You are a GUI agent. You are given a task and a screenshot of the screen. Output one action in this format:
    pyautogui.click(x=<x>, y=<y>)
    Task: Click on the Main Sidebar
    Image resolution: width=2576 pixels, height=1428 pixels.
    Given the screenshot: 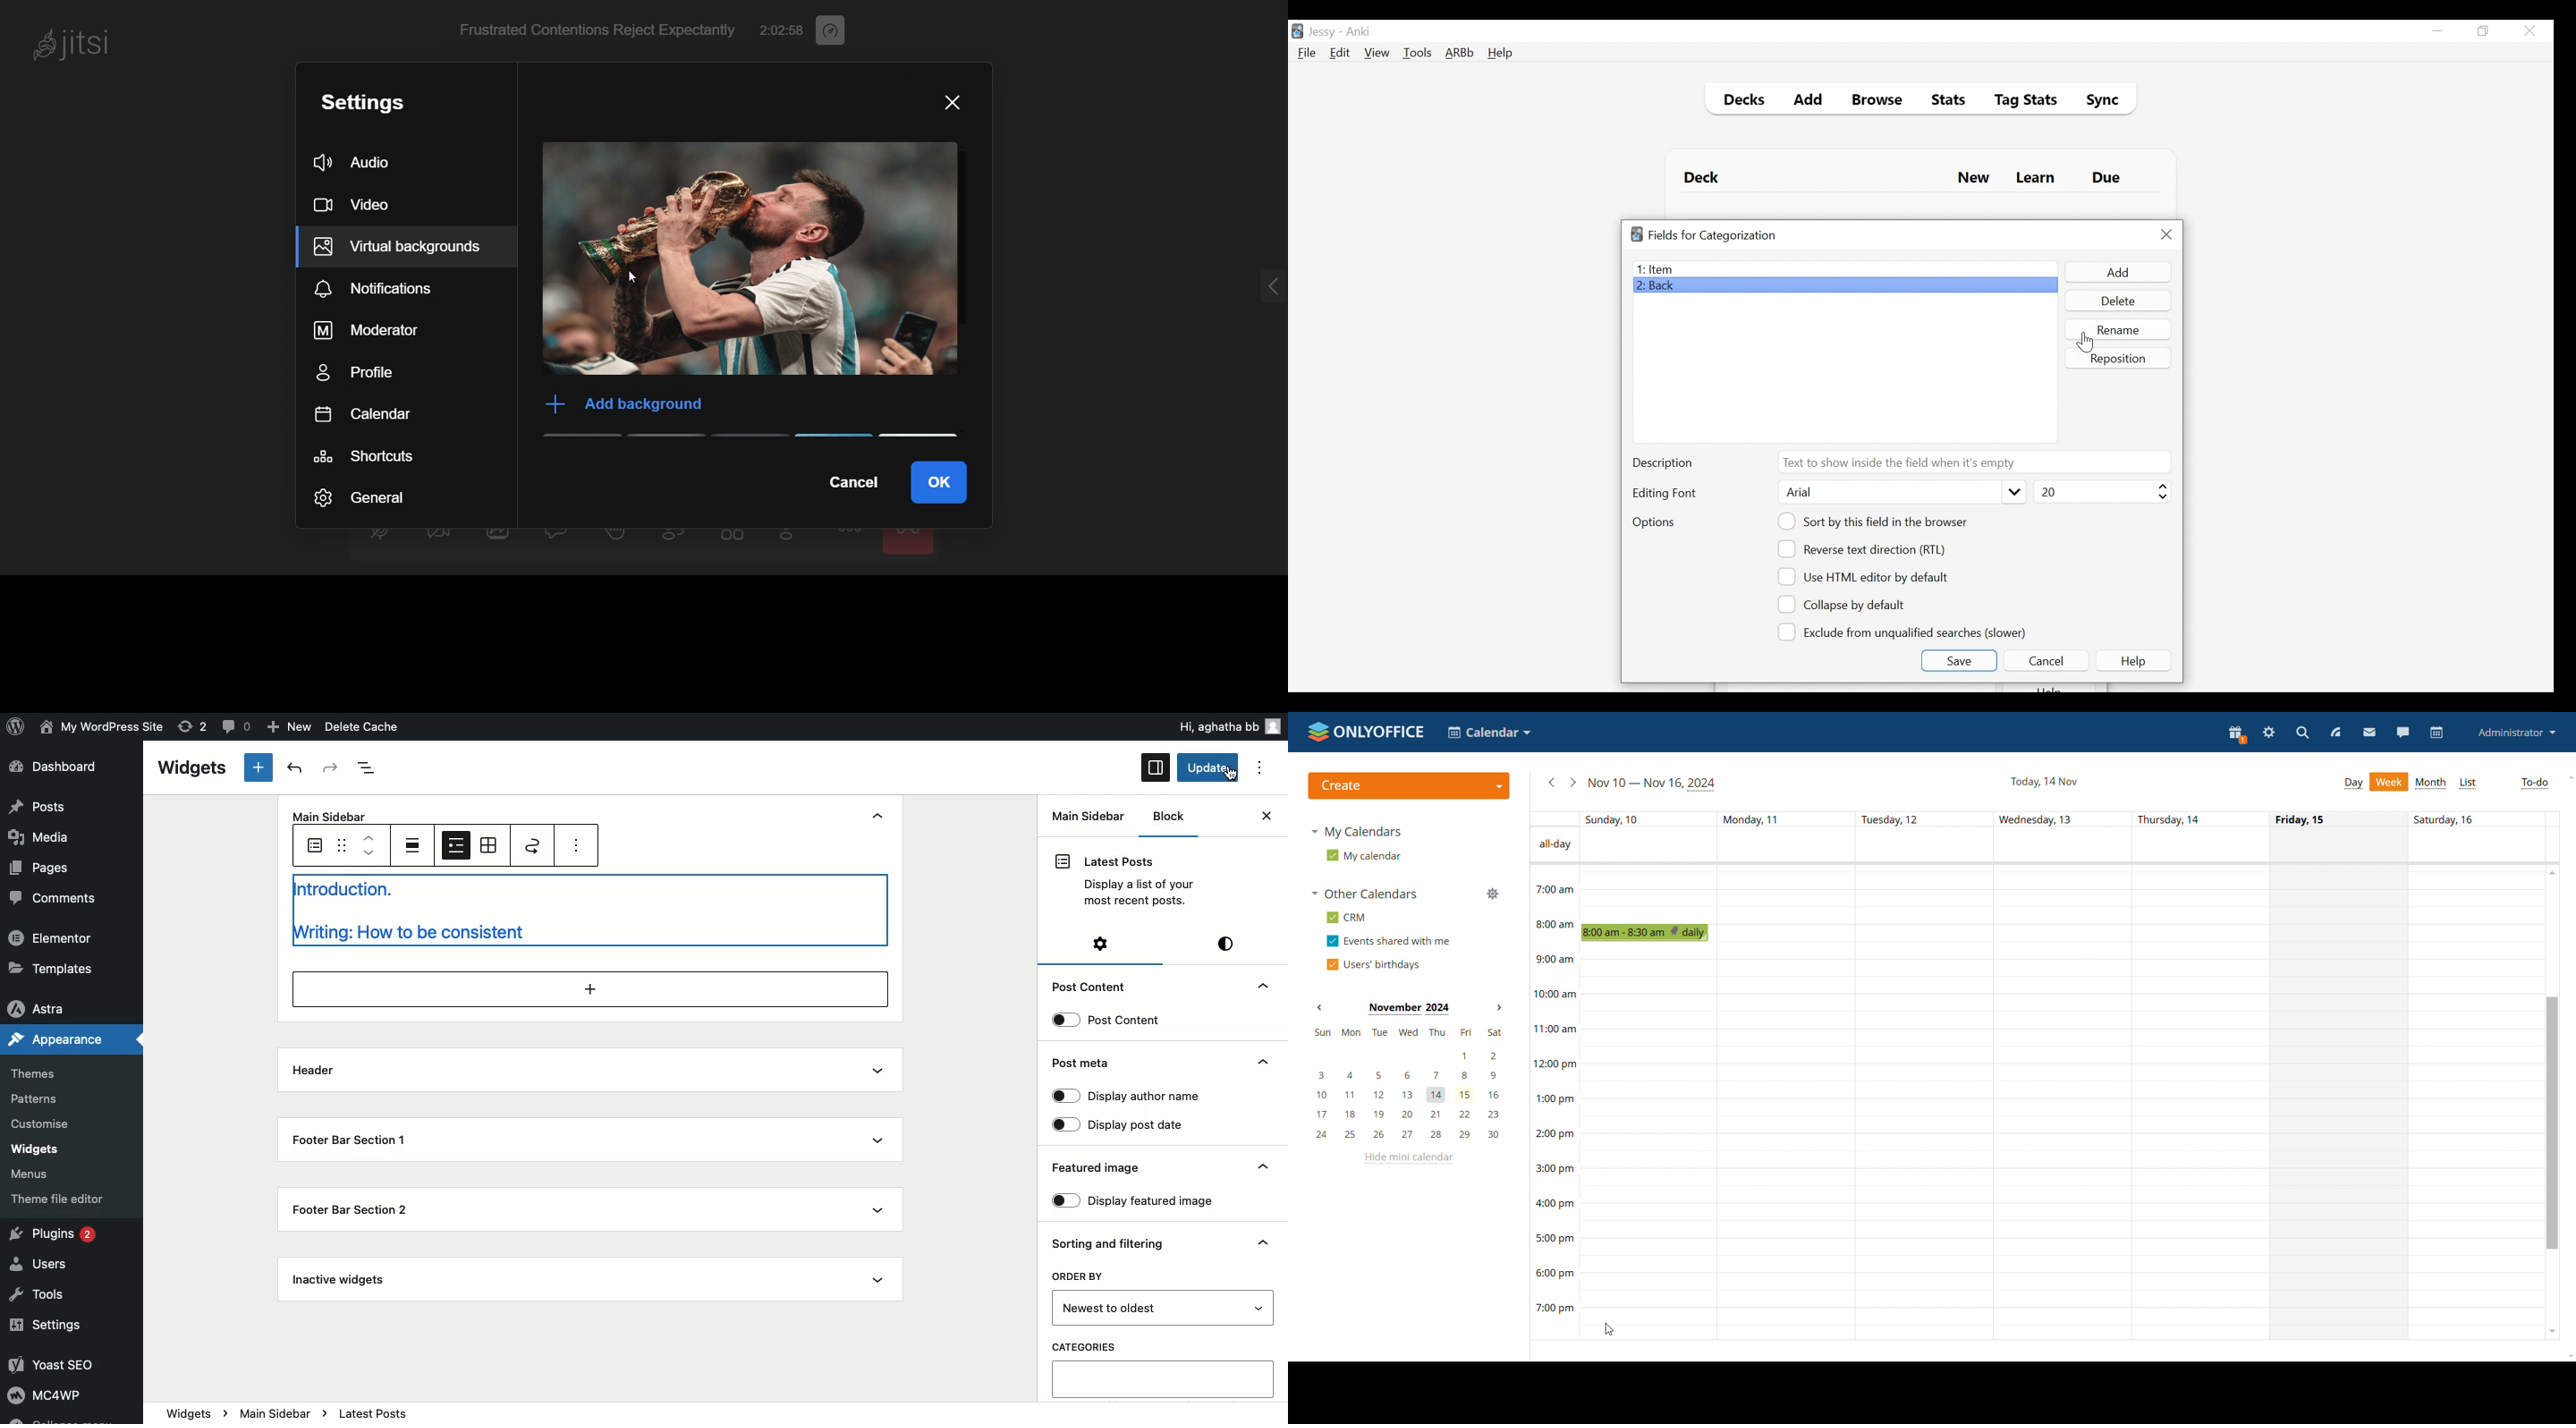 What is the action you would take?
    pyautogui.click(x=1084, y=813)
    